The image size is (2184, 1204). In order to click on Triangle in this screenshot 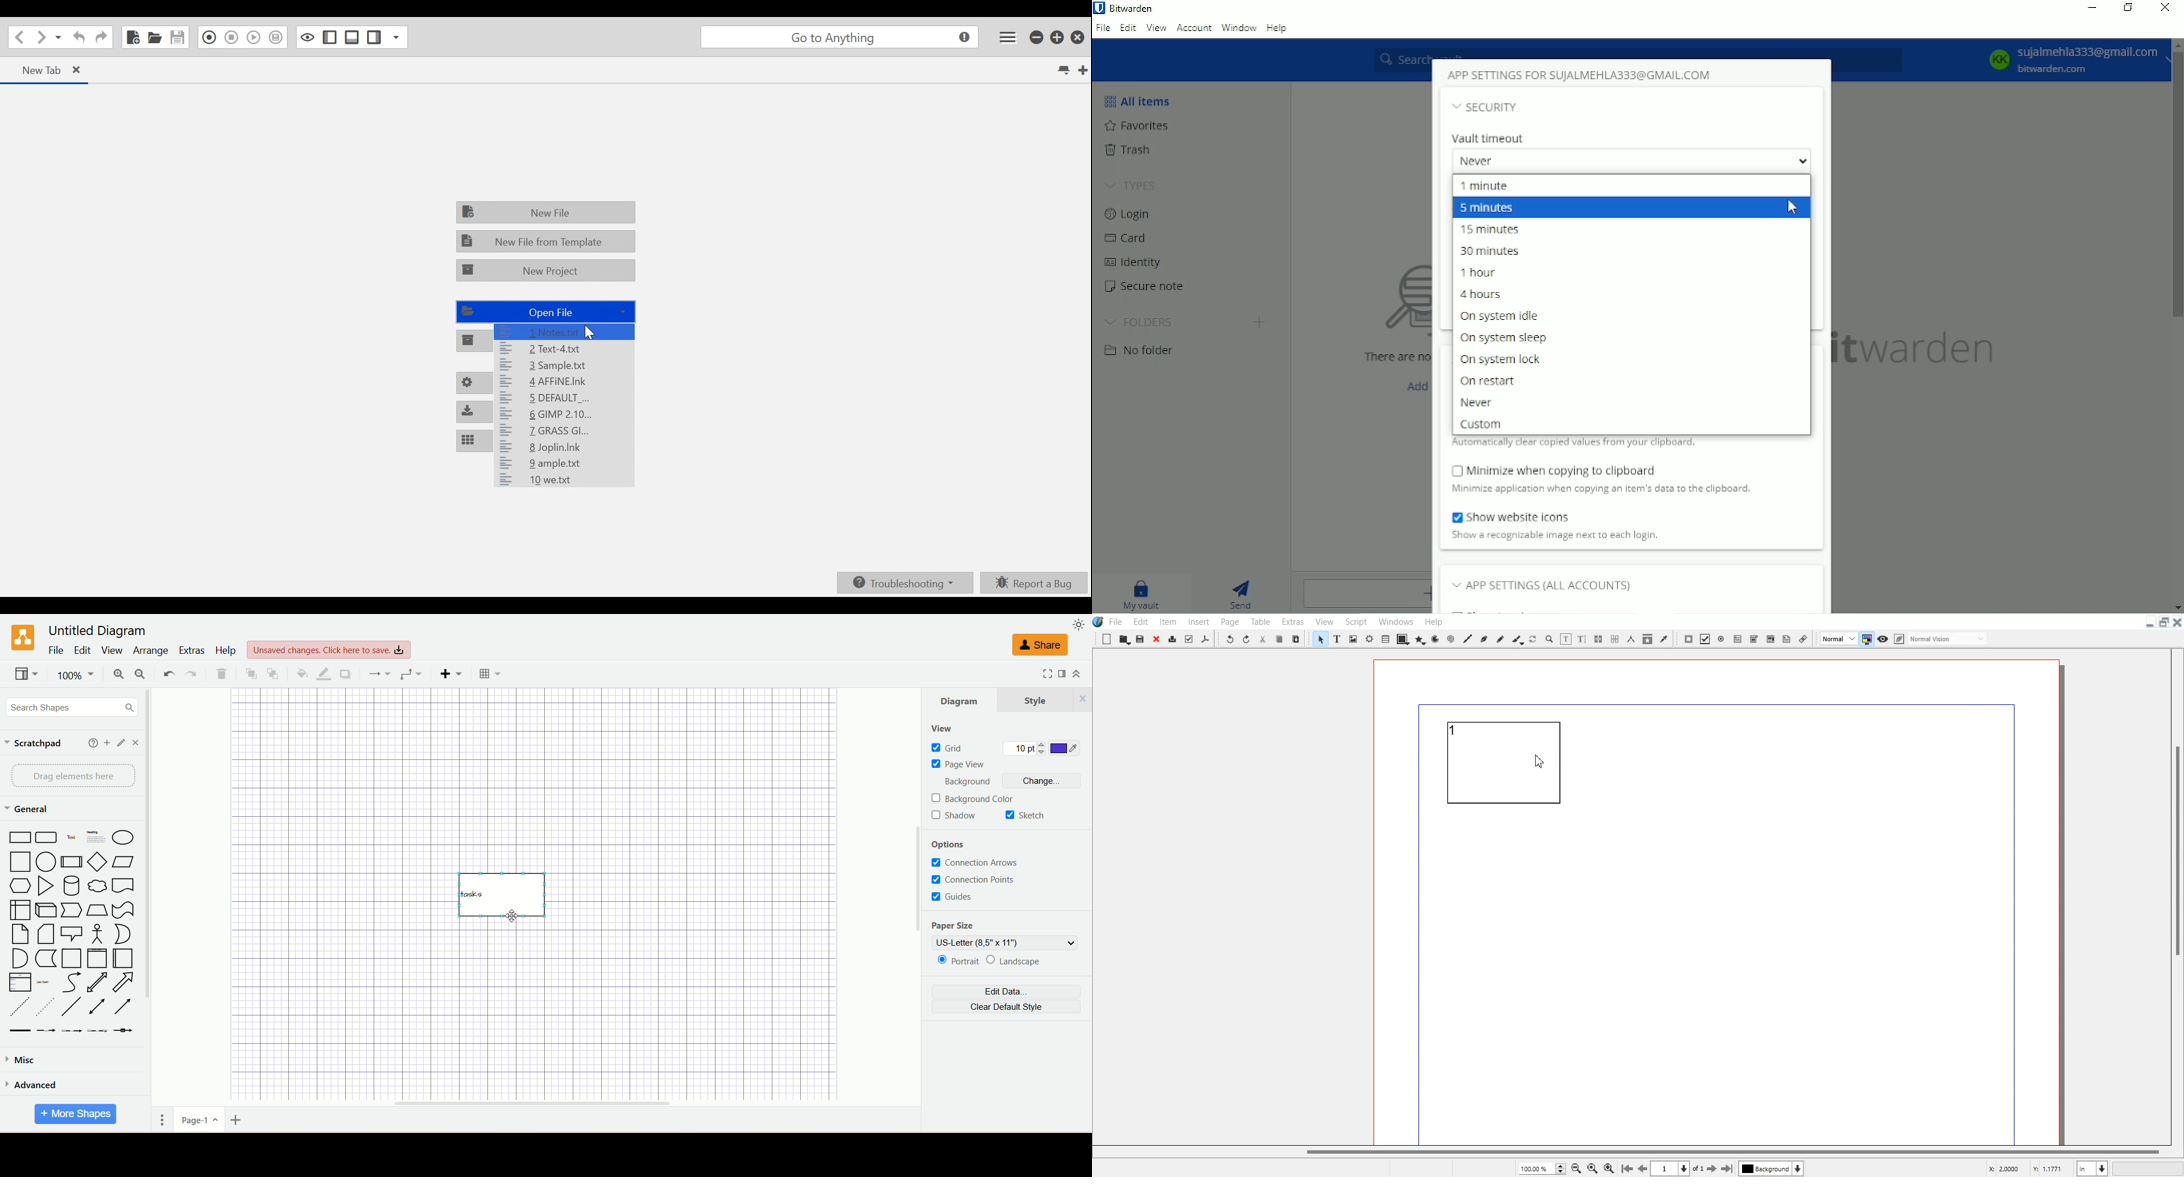, I will do `click(46, 886)`.